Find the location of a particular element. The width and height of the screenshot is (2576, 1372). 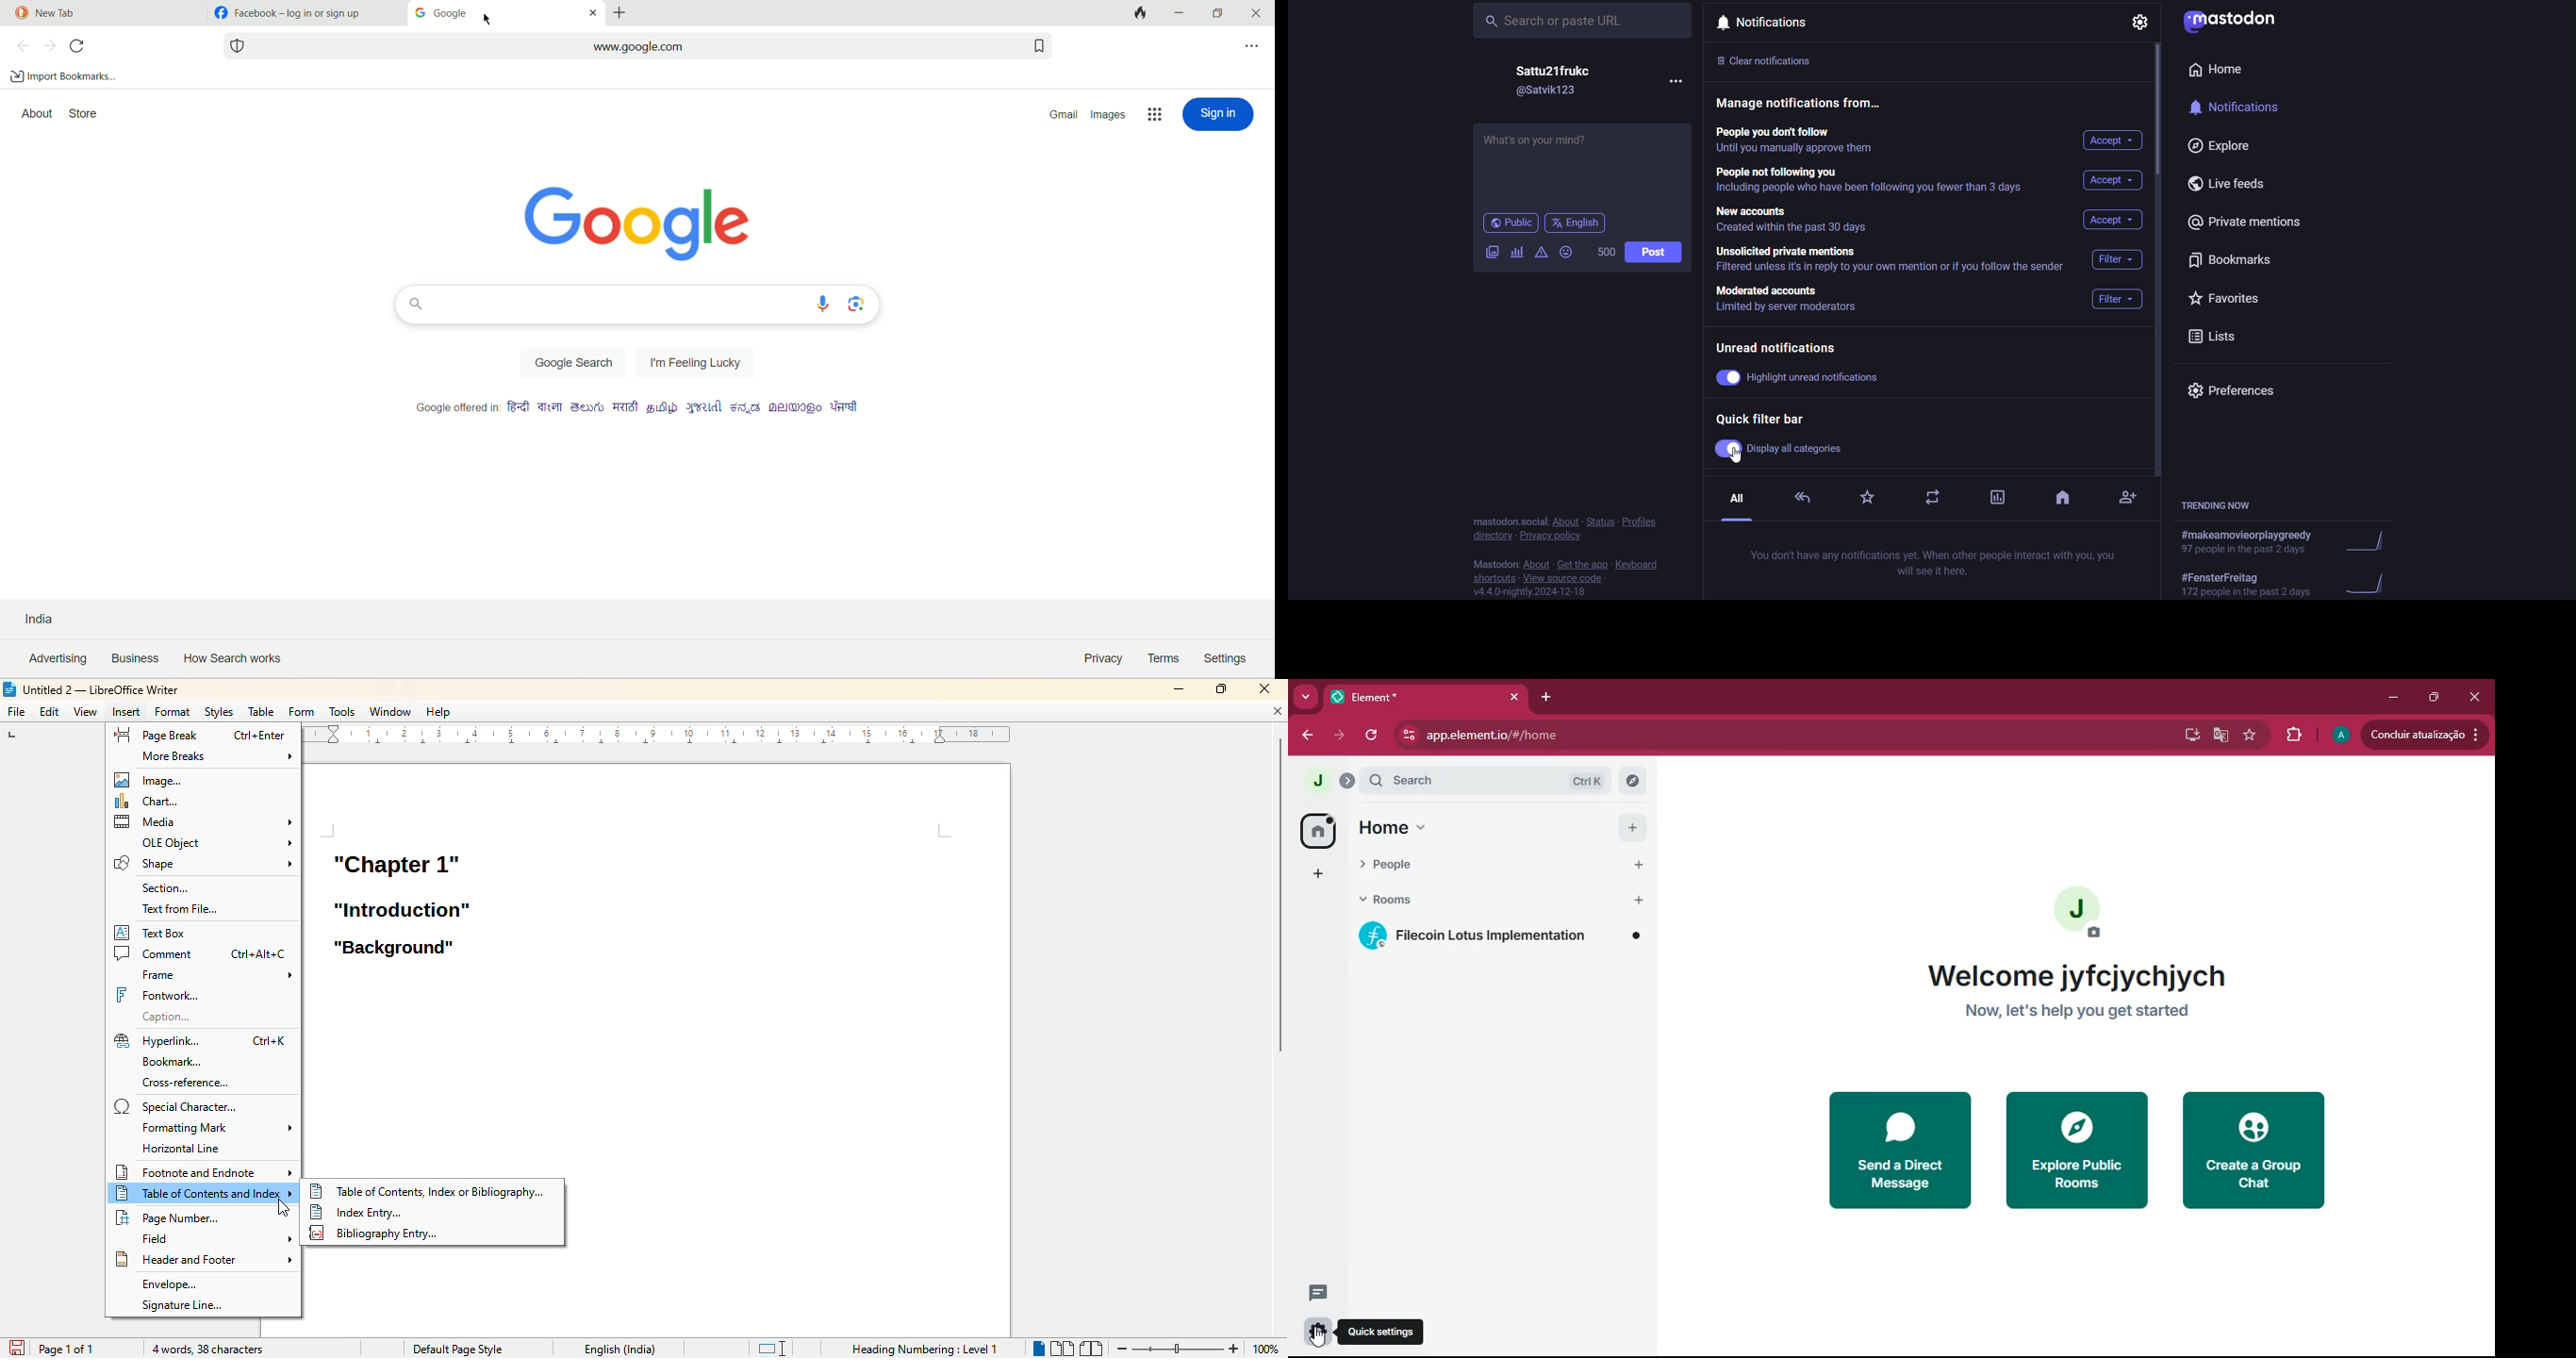

field is located at coordinates (213, 1238).